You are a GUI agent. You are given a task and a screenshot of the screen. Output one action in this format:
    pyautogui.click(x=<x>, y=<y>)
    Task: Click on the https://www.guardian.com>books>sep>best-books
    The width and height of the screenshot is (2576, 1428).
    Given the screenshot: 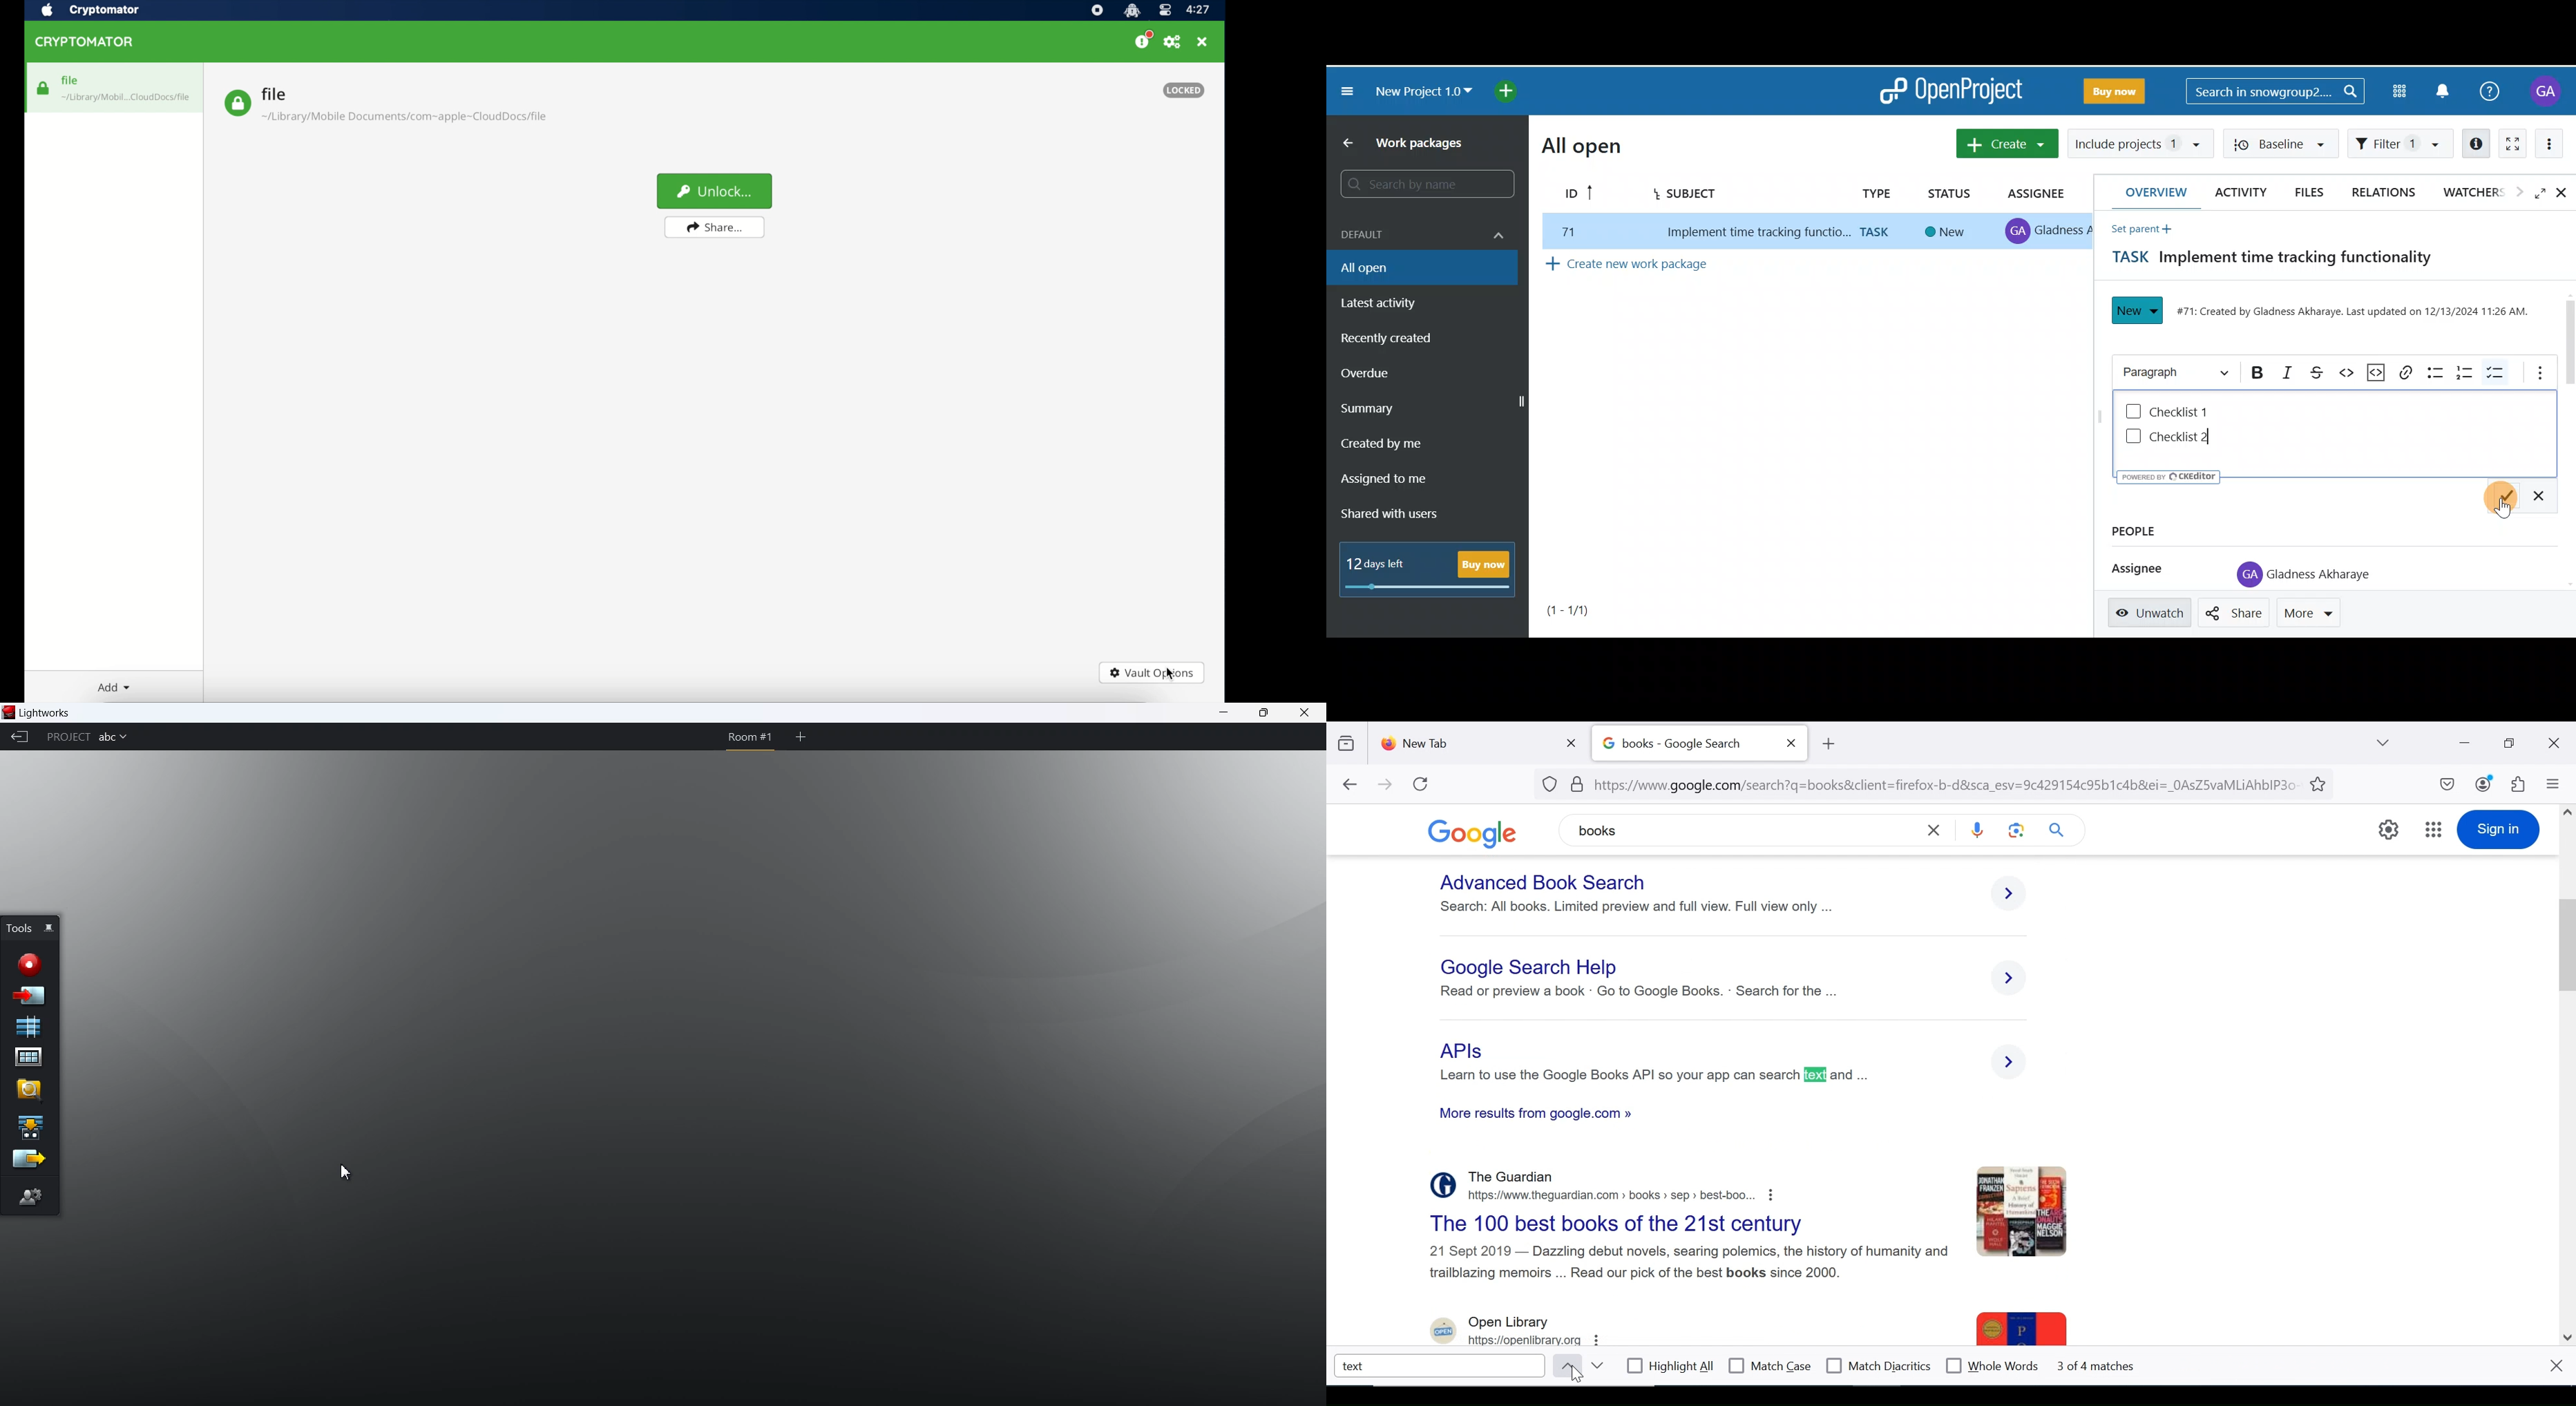 What is the action you would take?
    pyautogui.click(x=1625, y=1195)
    